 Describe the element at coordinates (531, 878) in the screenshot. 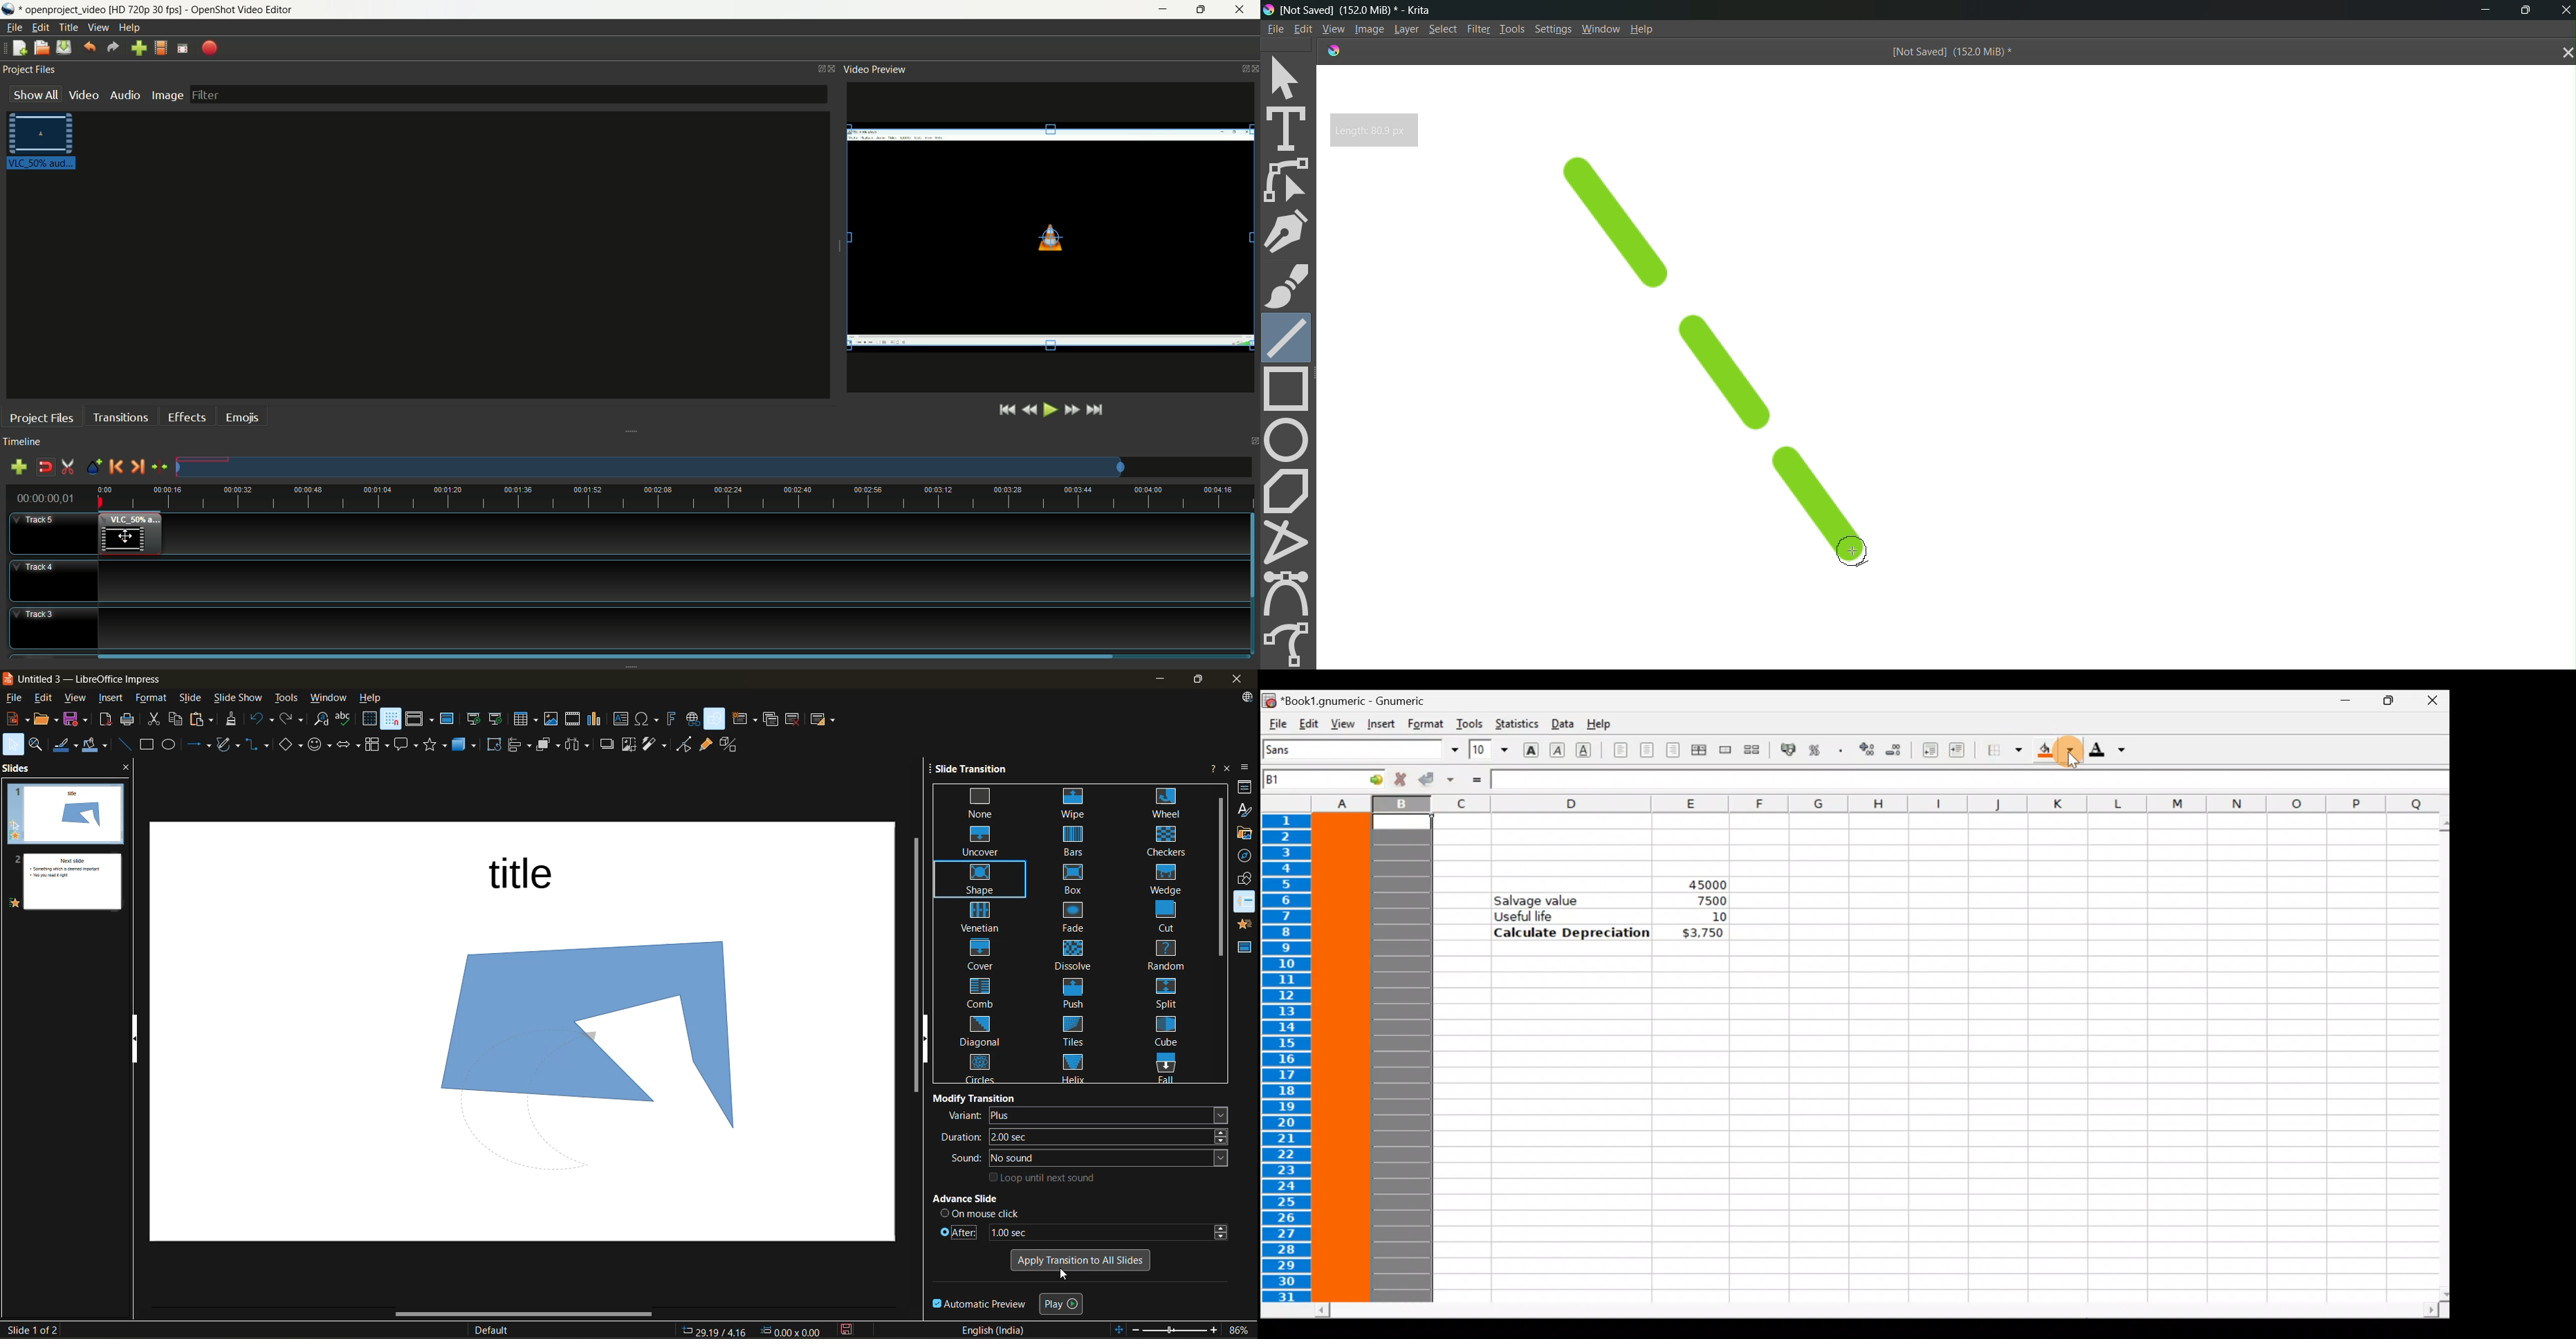

I see `title` at that location.